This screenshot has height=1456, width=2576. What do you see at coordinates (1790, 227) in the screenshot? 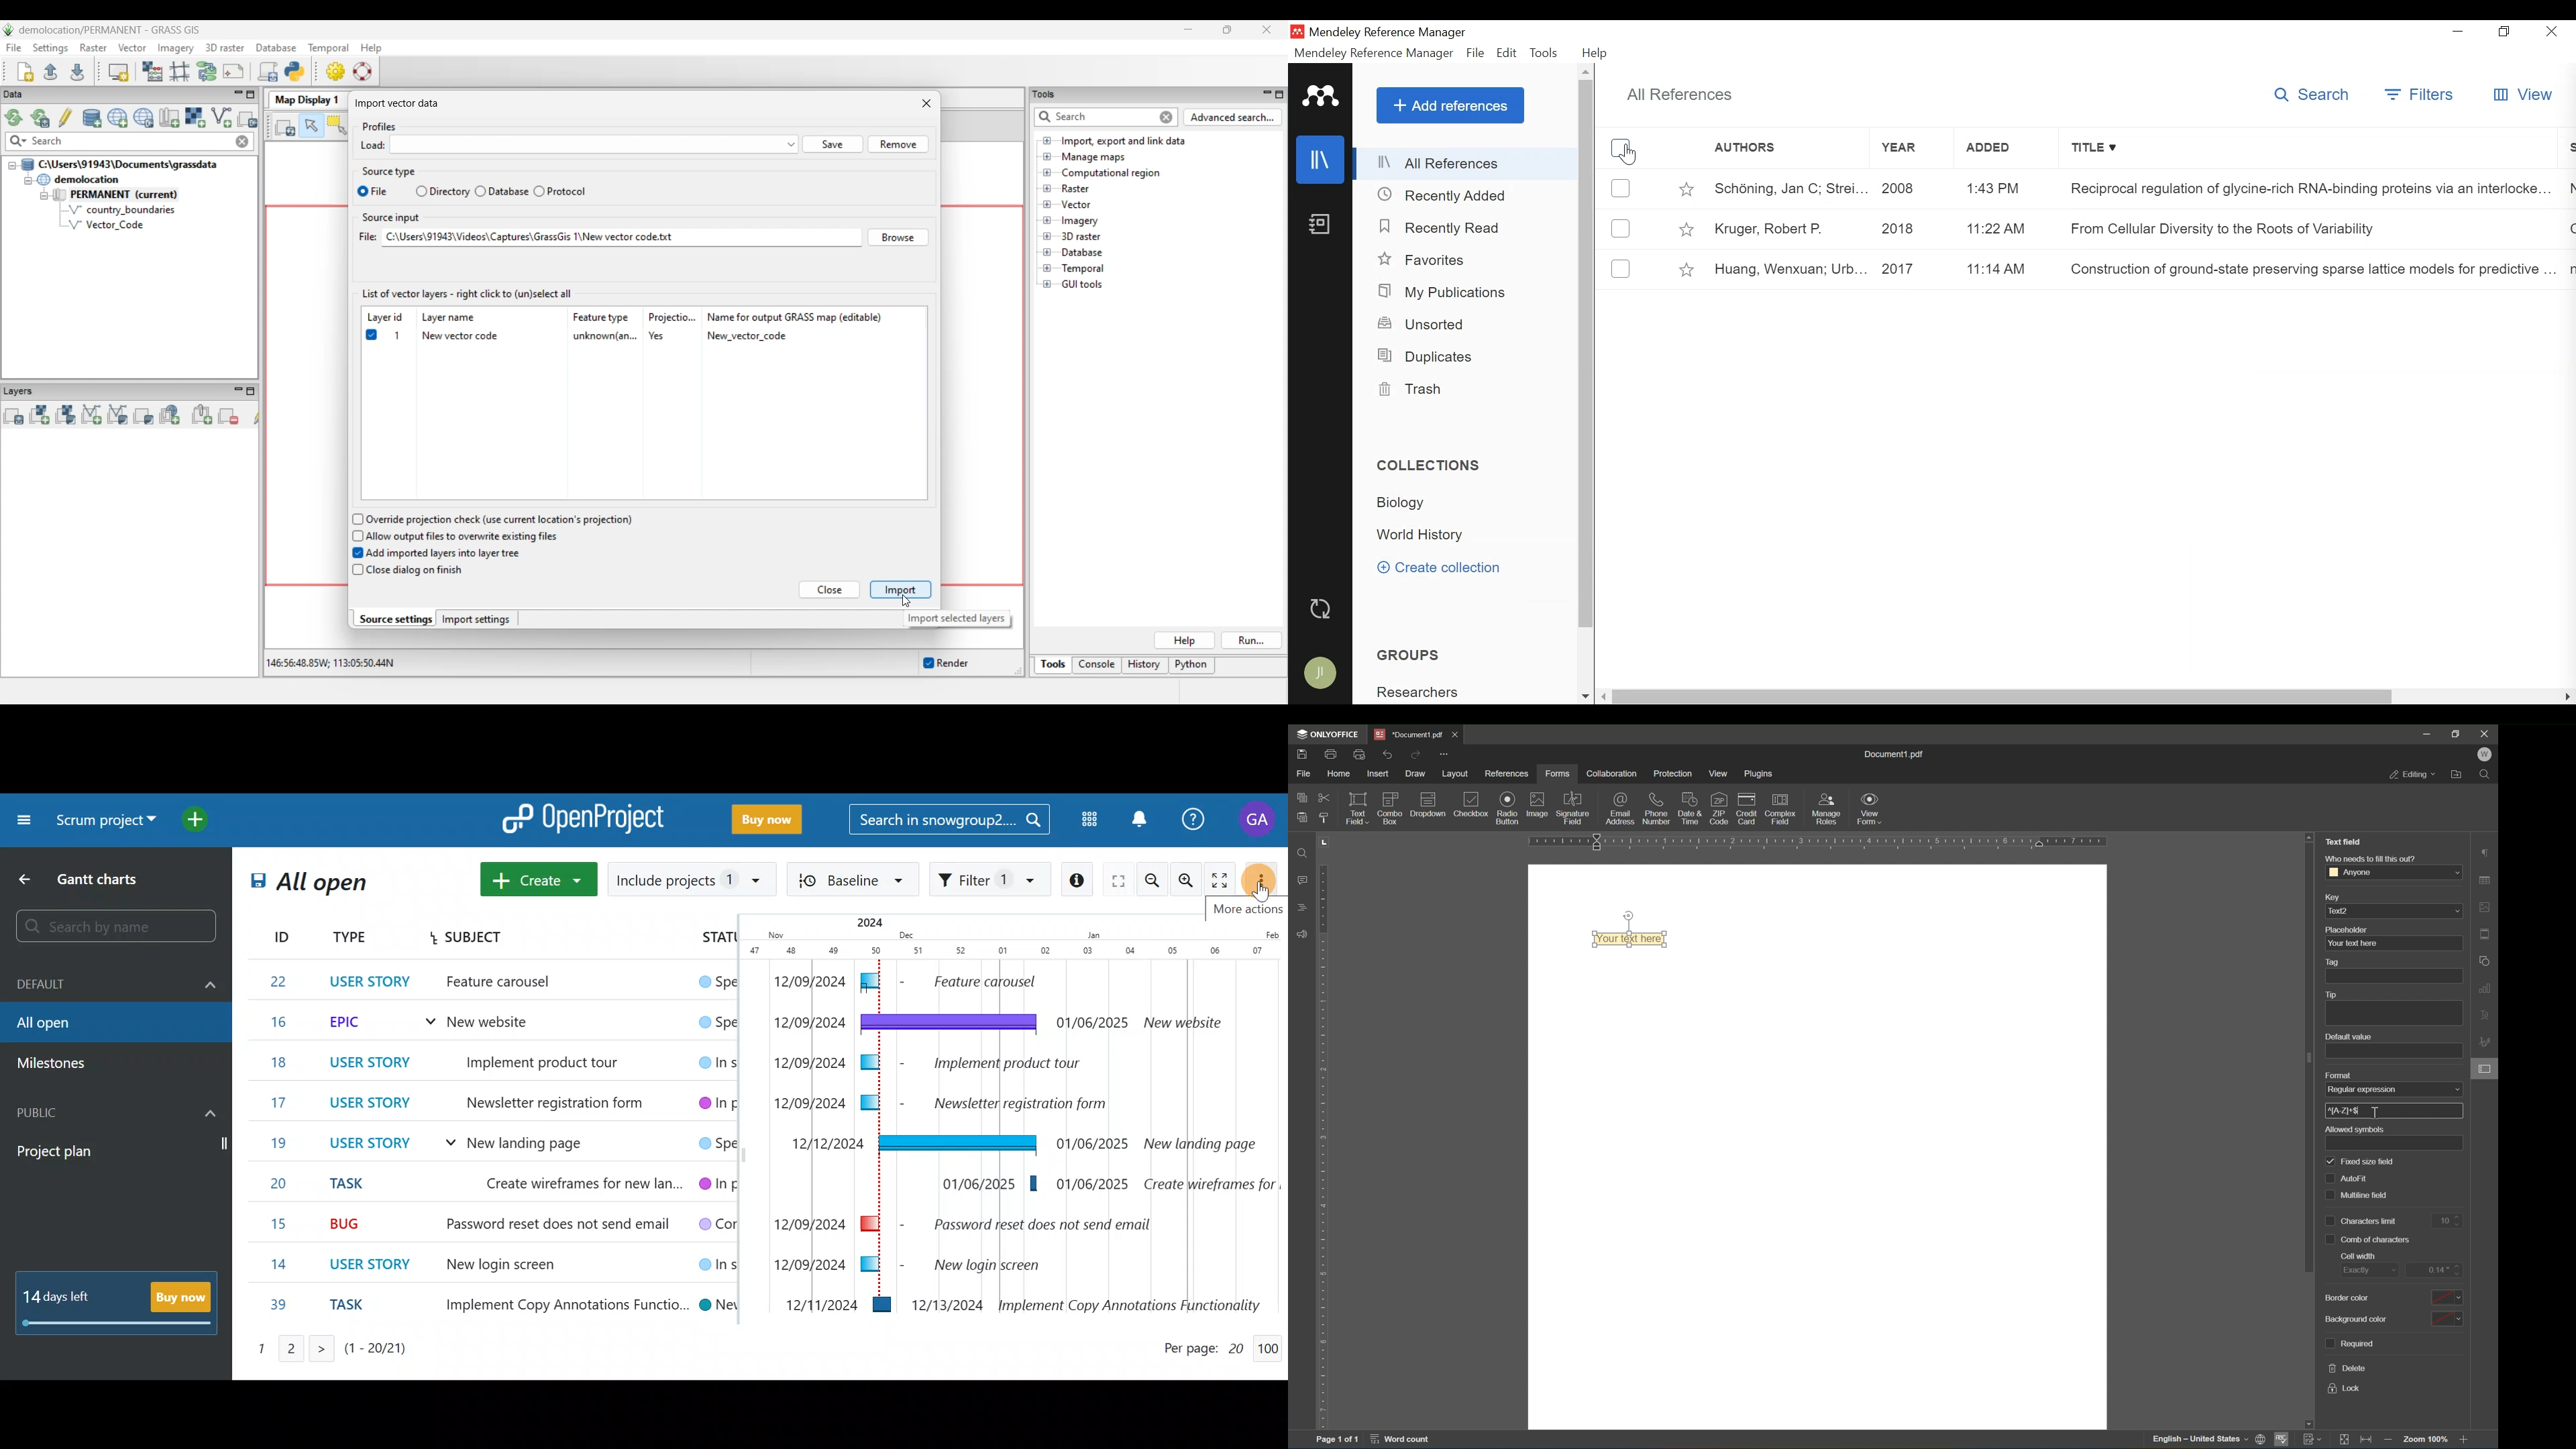
I see `Kruger, Robert P.` at bounding box center [1790, 227].